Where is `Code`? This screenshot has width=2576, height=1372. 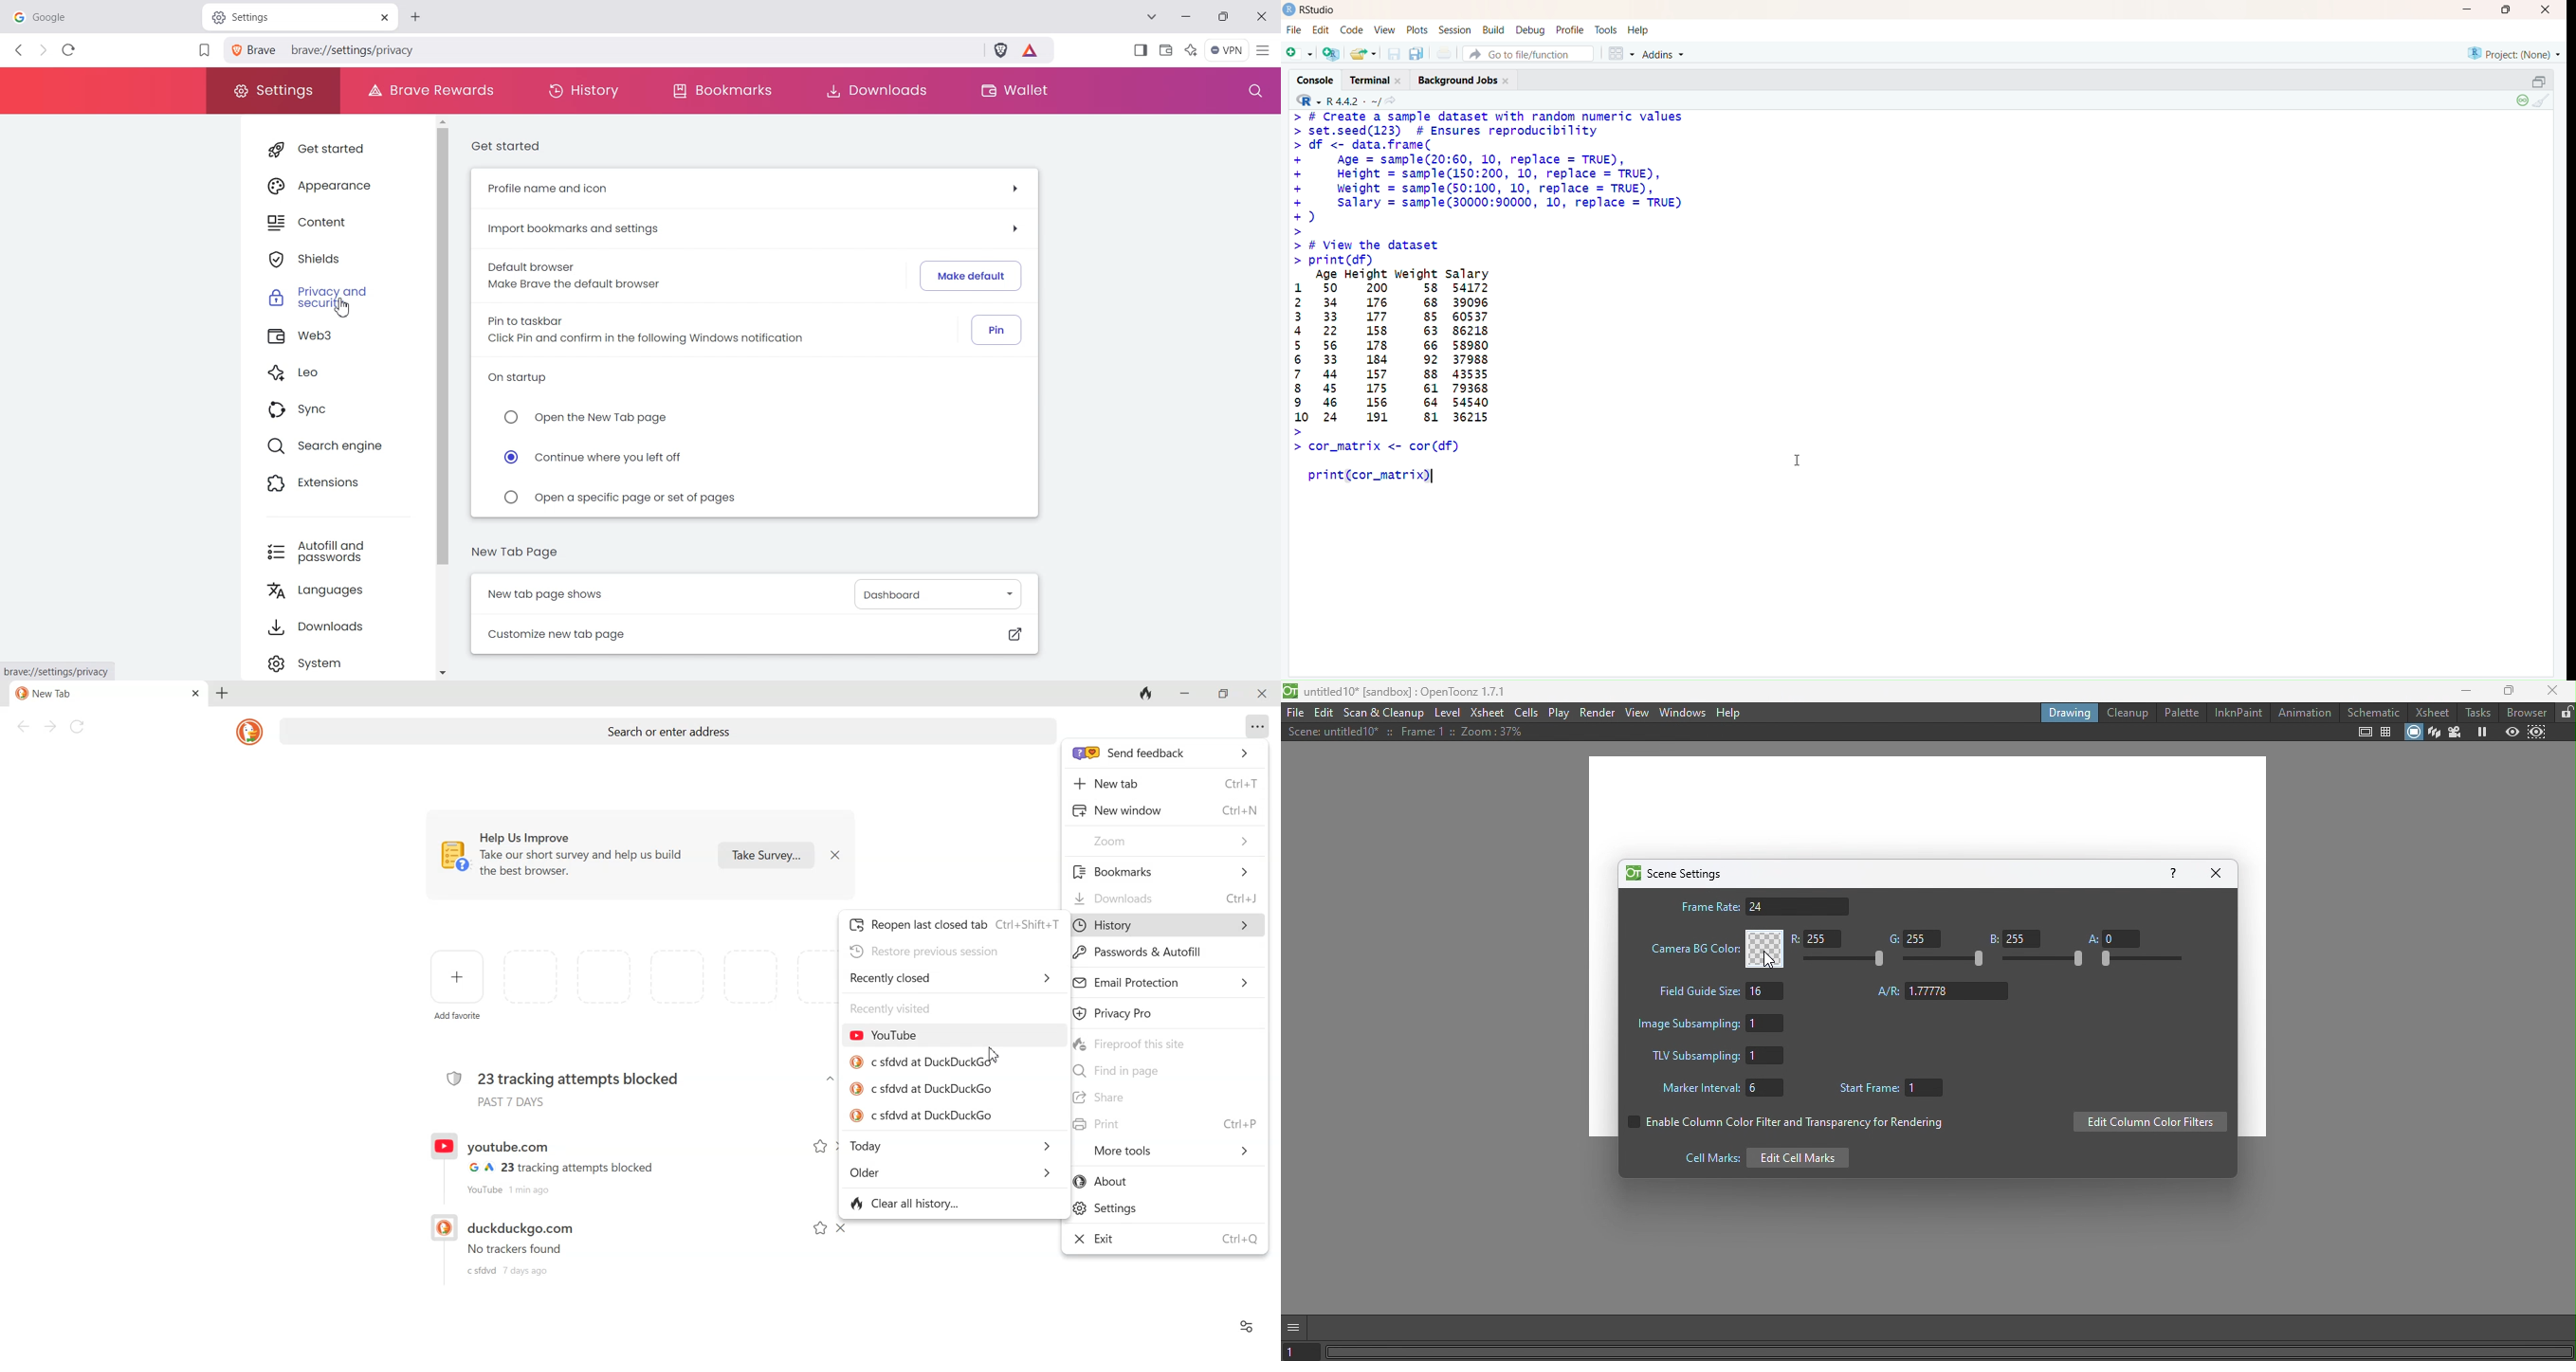
Code is located at coordinates (1351, 31).